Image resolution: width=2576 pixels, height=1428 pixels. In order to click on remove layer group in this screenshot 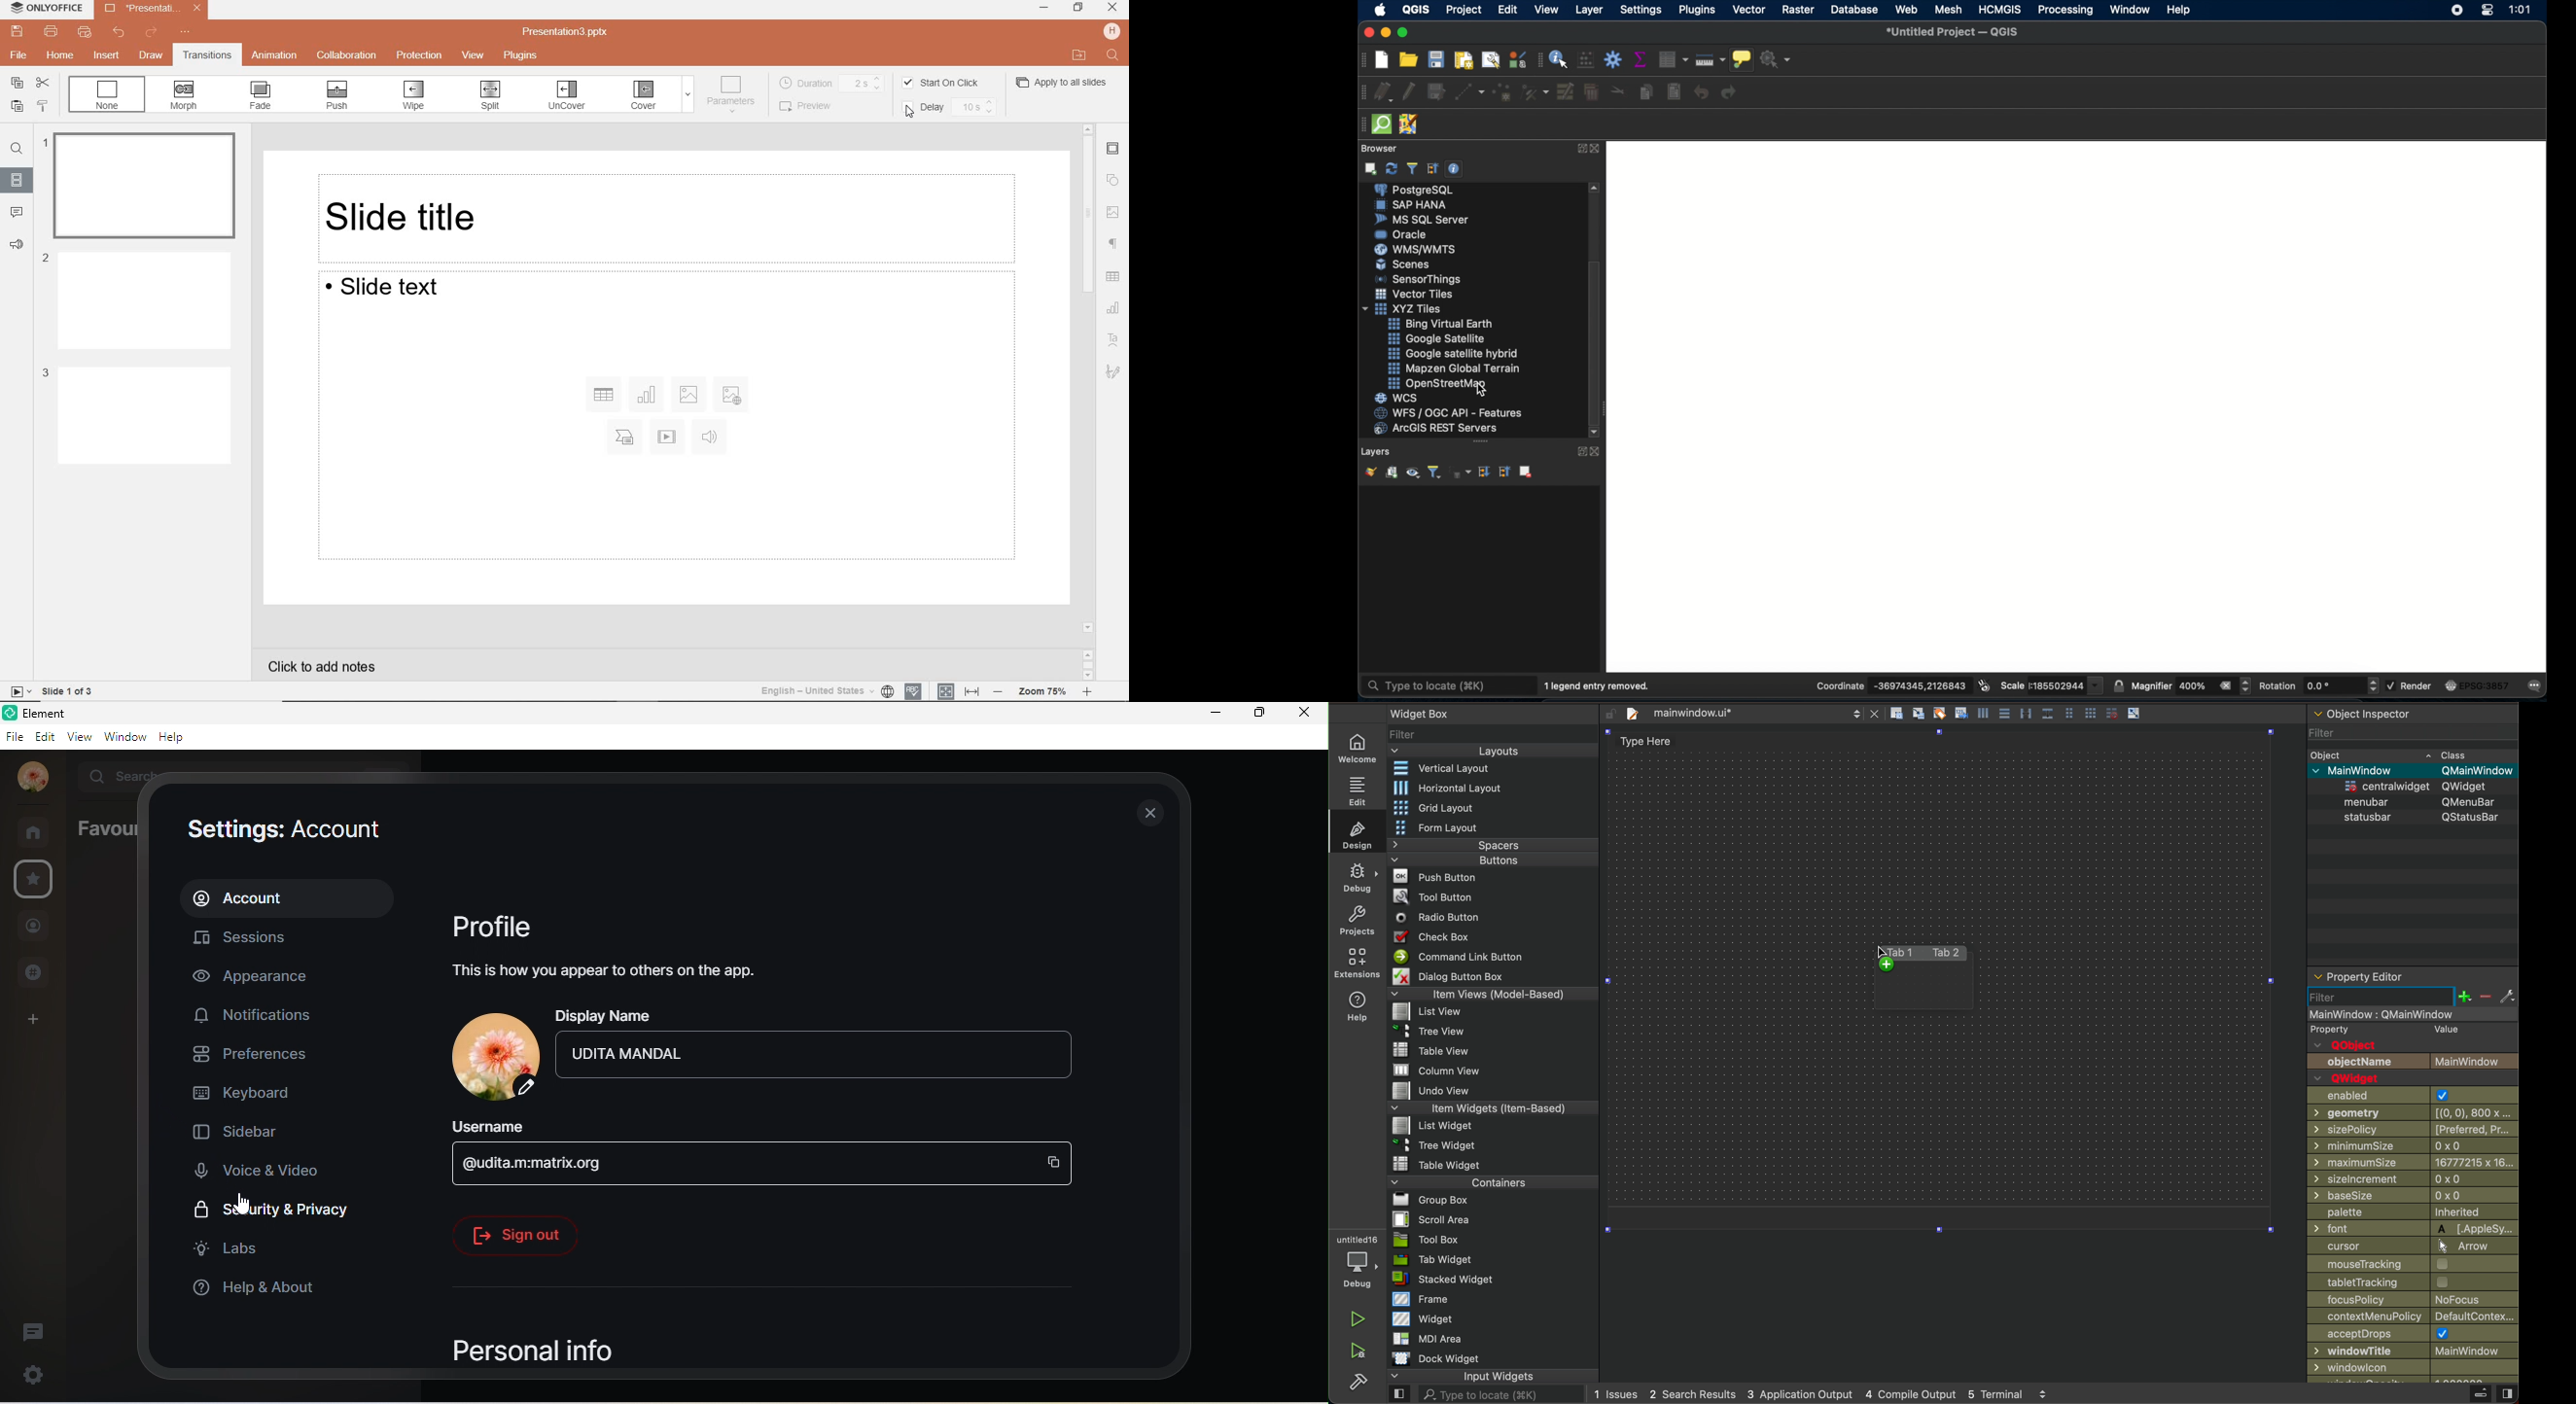, I will do `click(1528, 473)`.